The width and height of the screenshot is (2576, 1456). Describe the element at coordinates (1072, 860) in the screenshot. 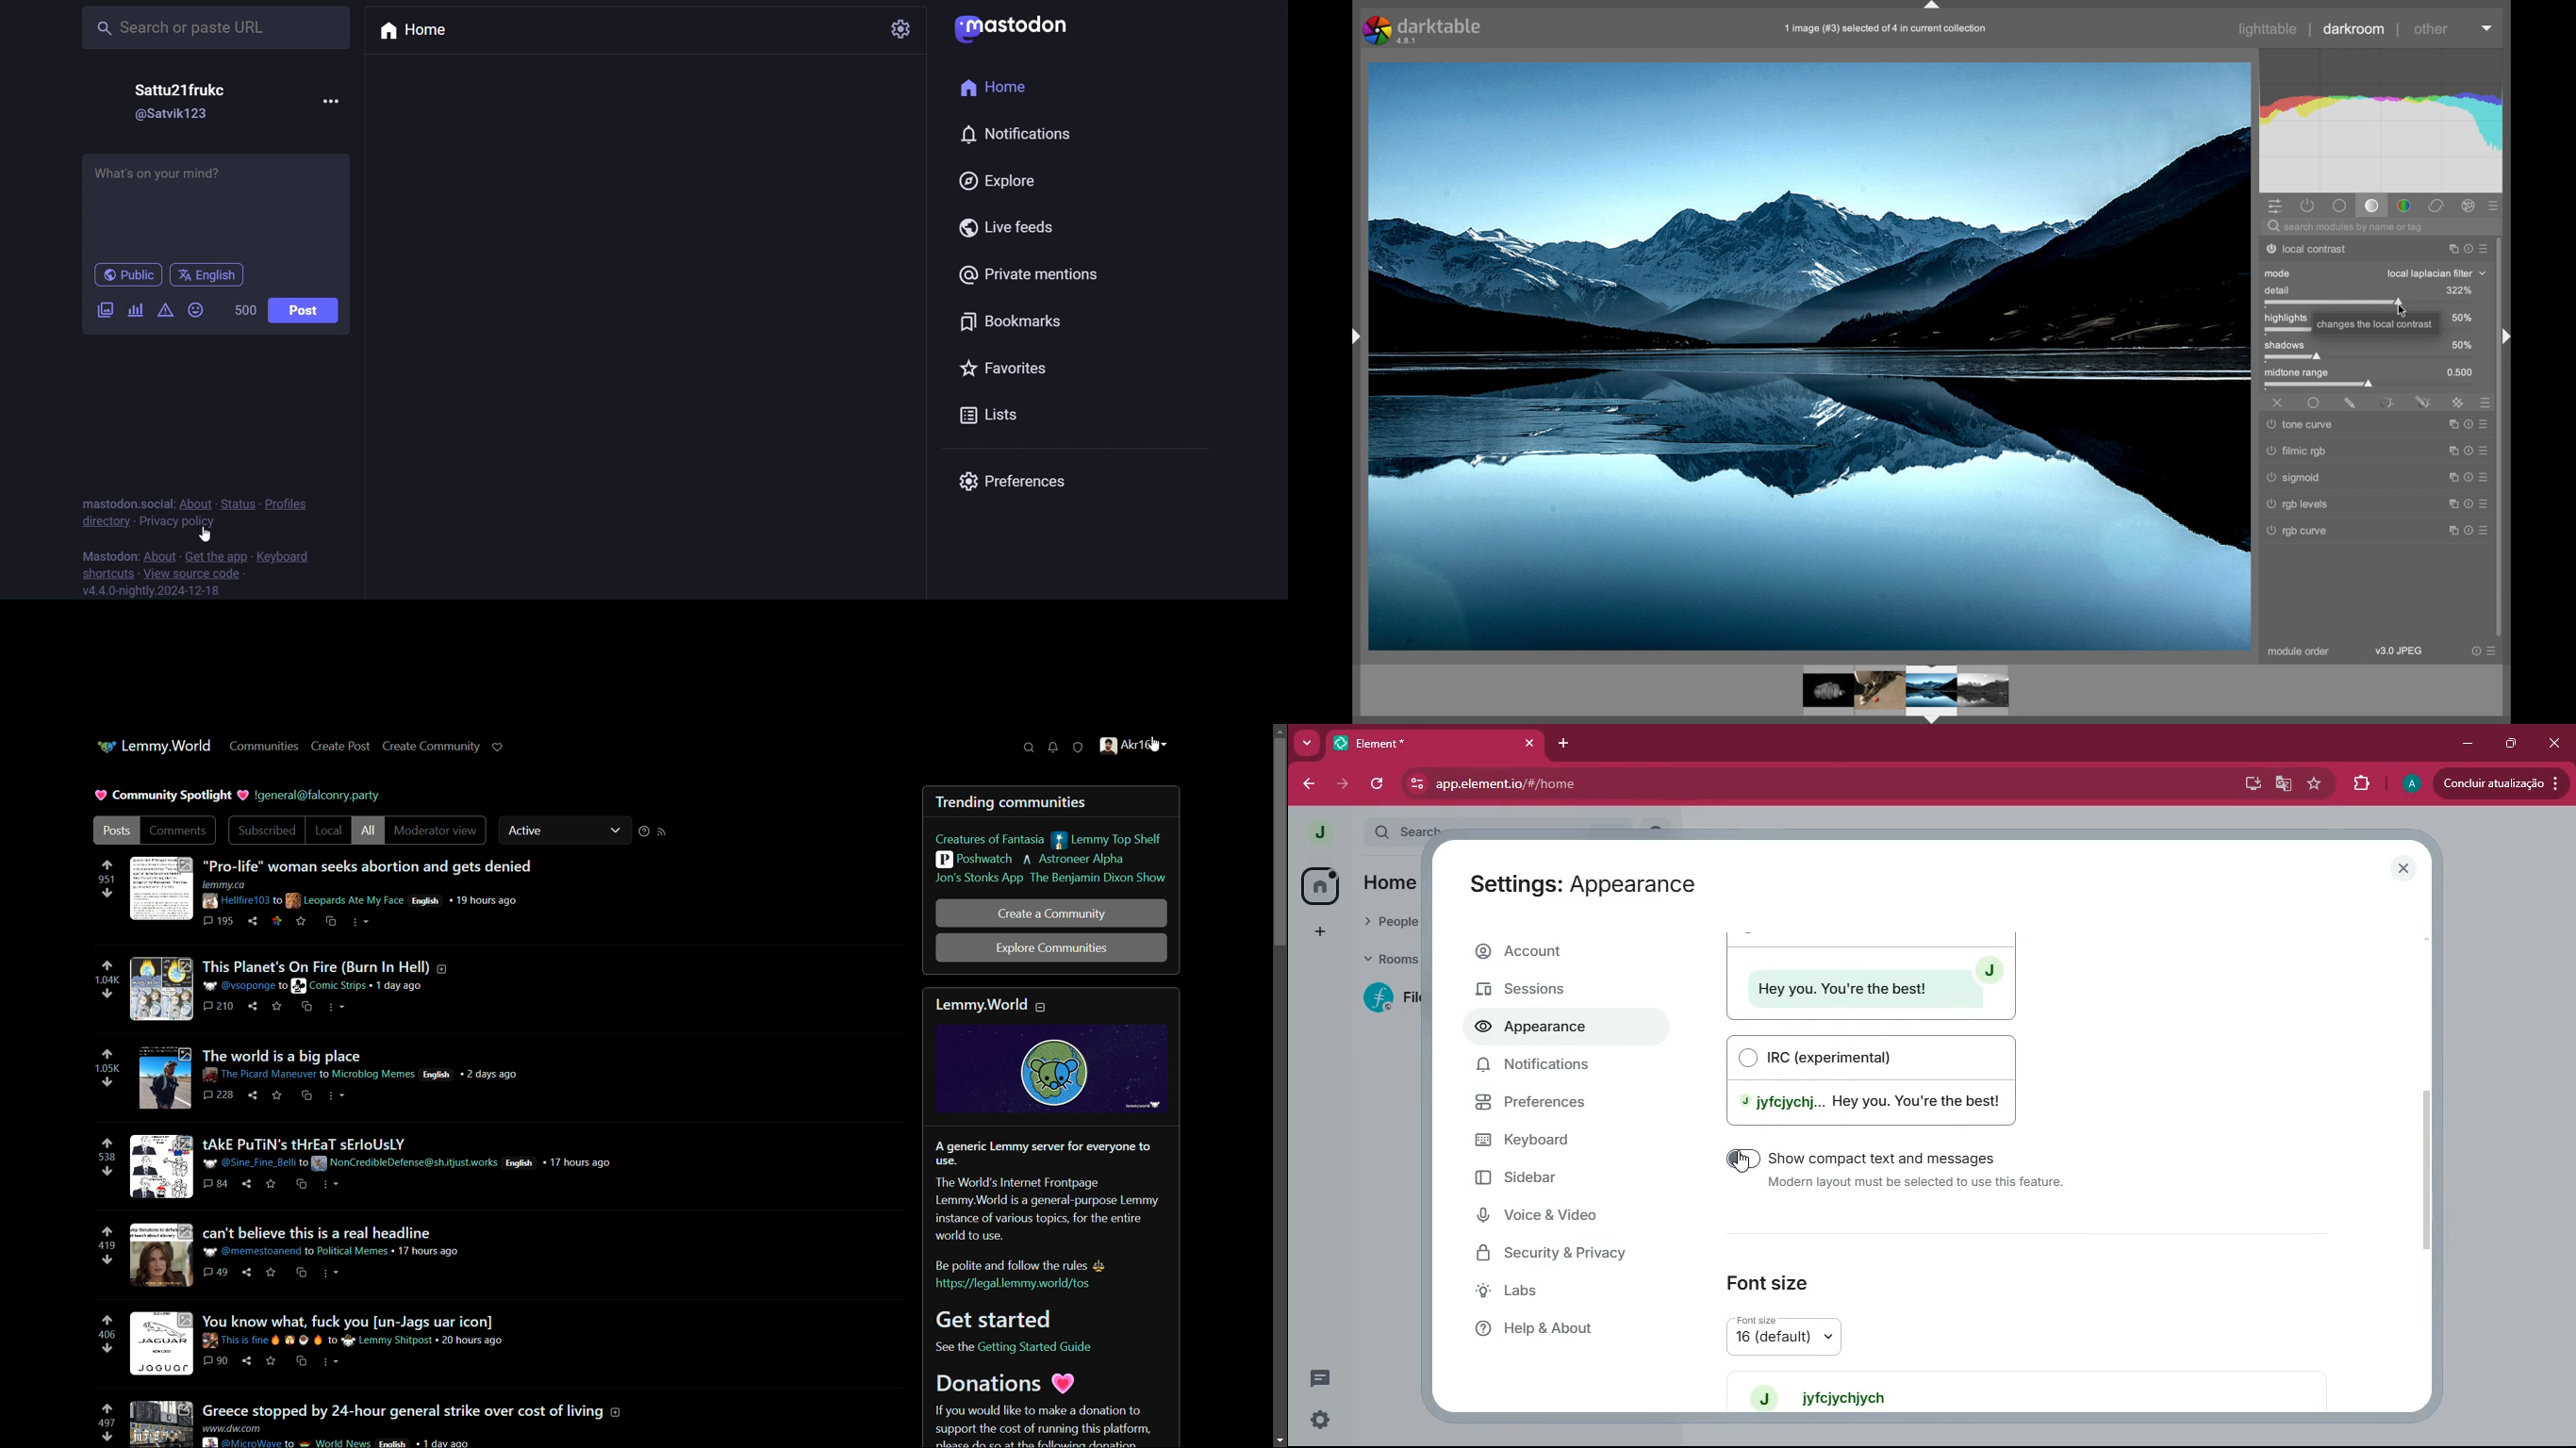

I see `astroneer alpha` at that location.